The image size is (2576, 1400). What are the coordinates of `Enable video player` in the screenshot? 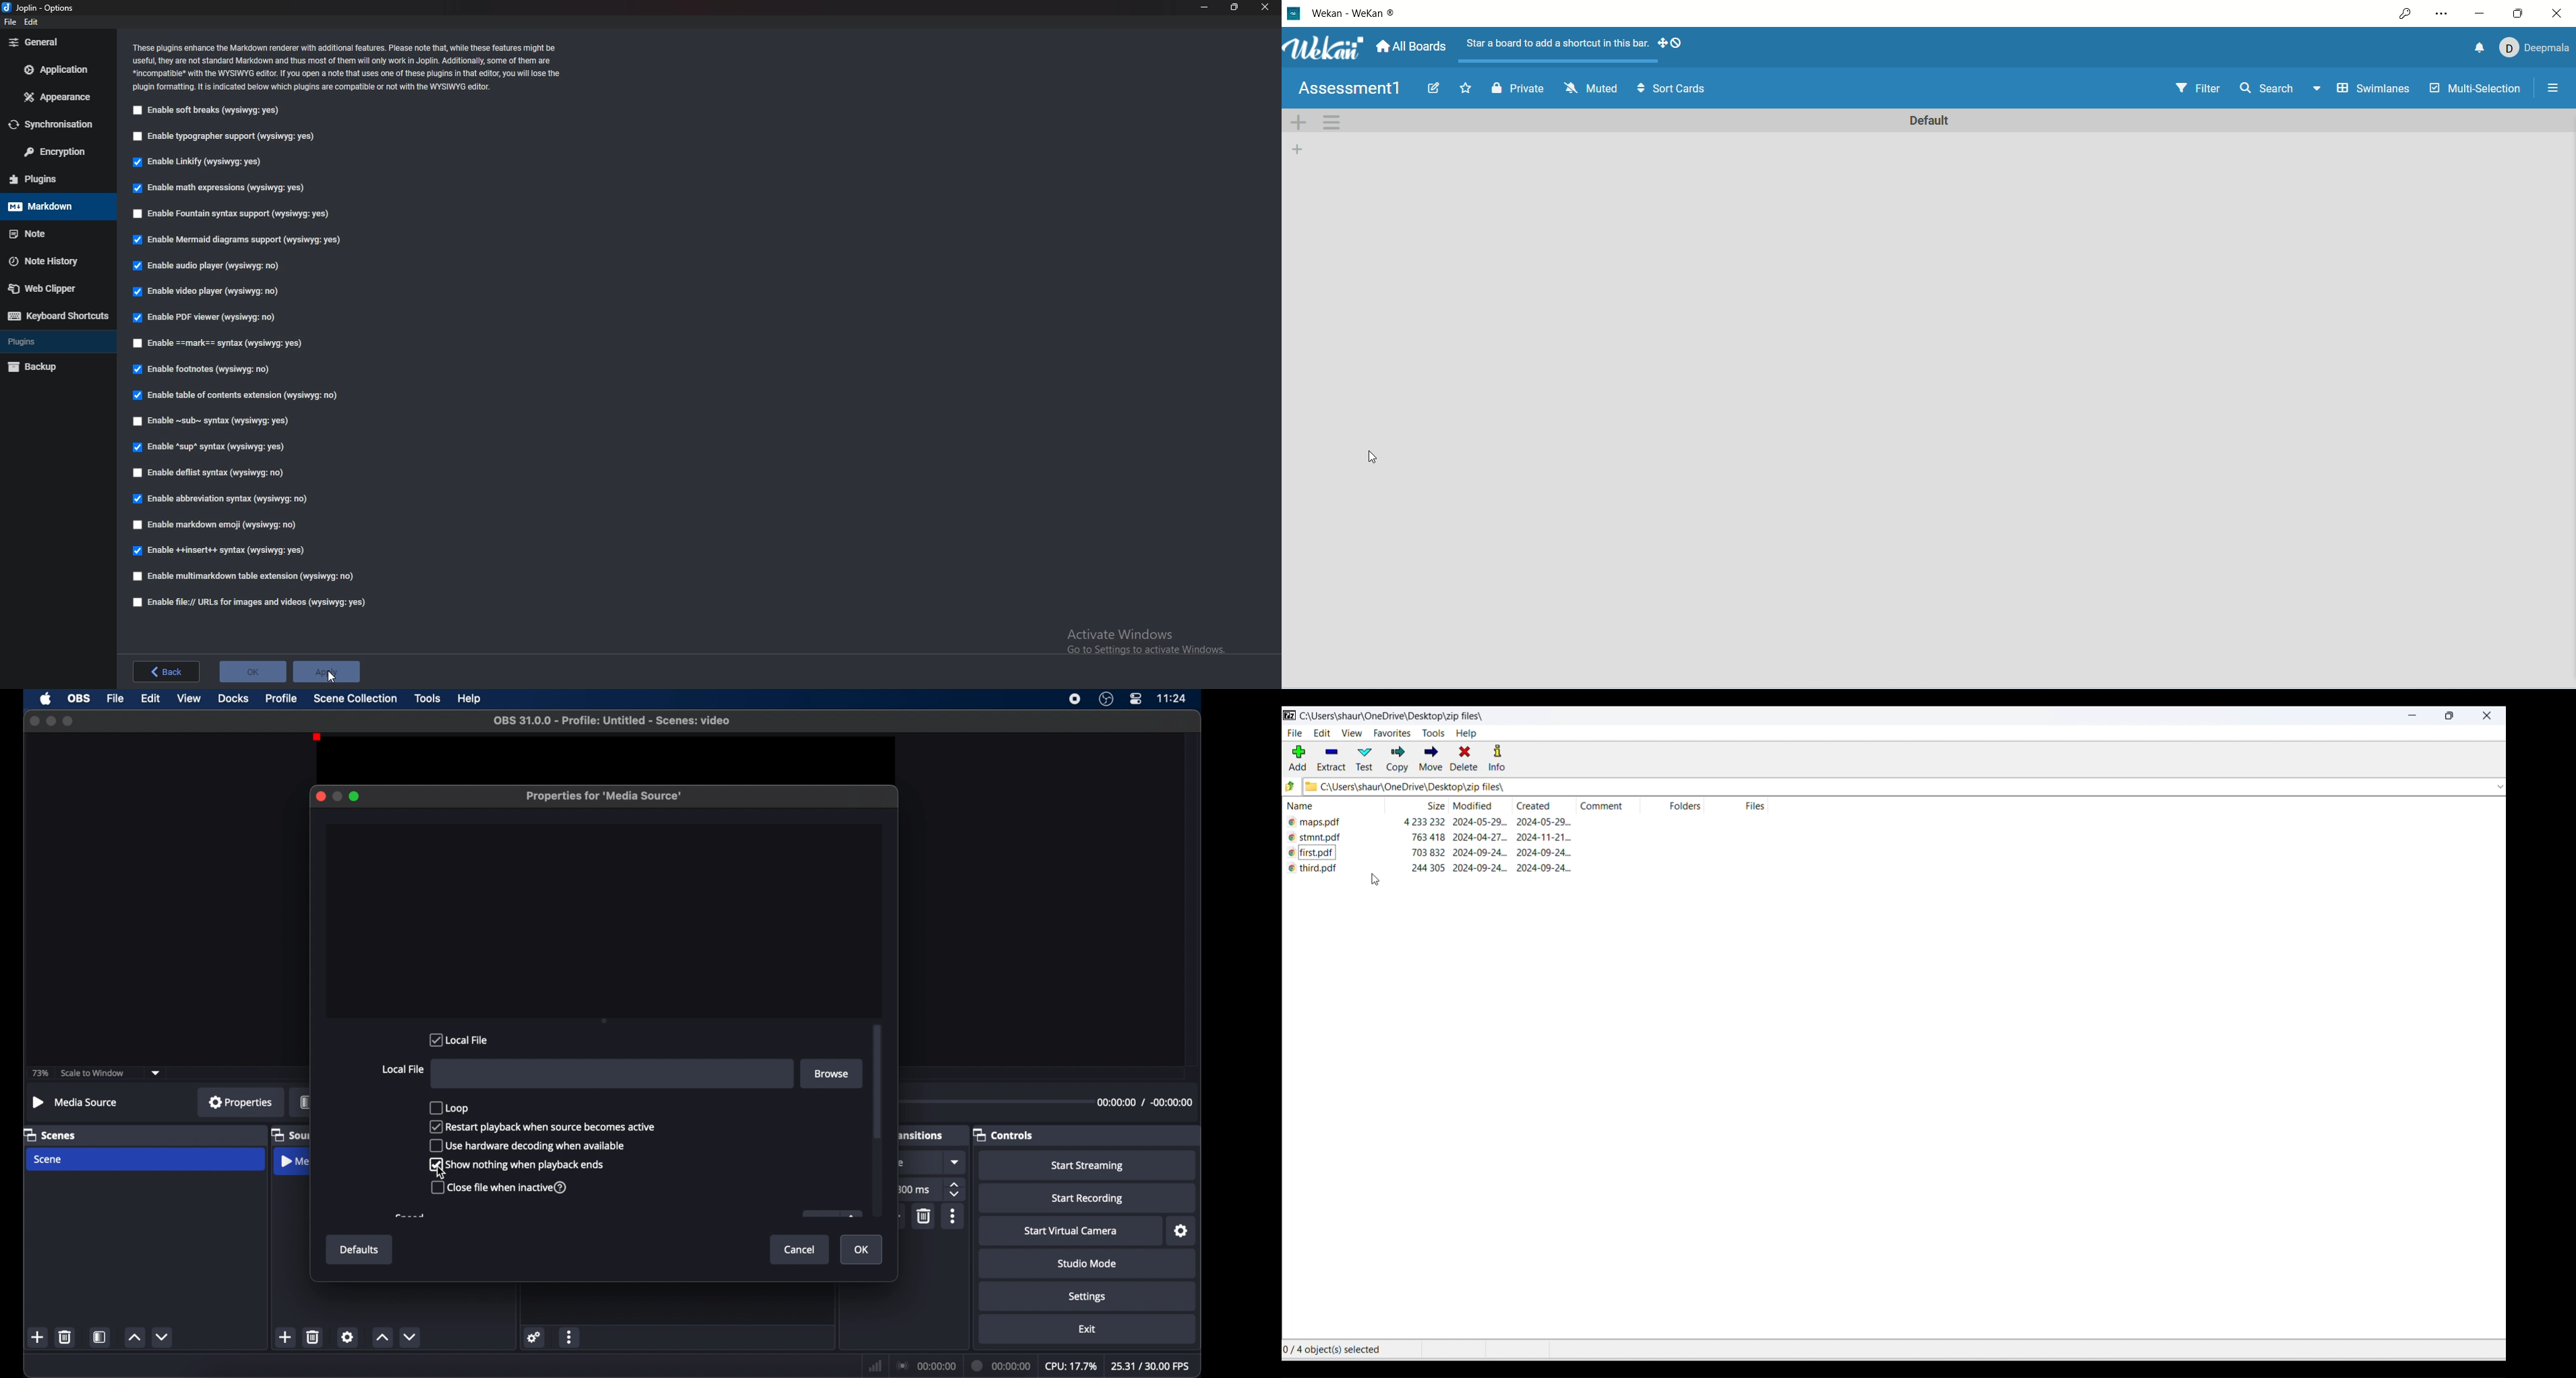 It's located at (206, 290).